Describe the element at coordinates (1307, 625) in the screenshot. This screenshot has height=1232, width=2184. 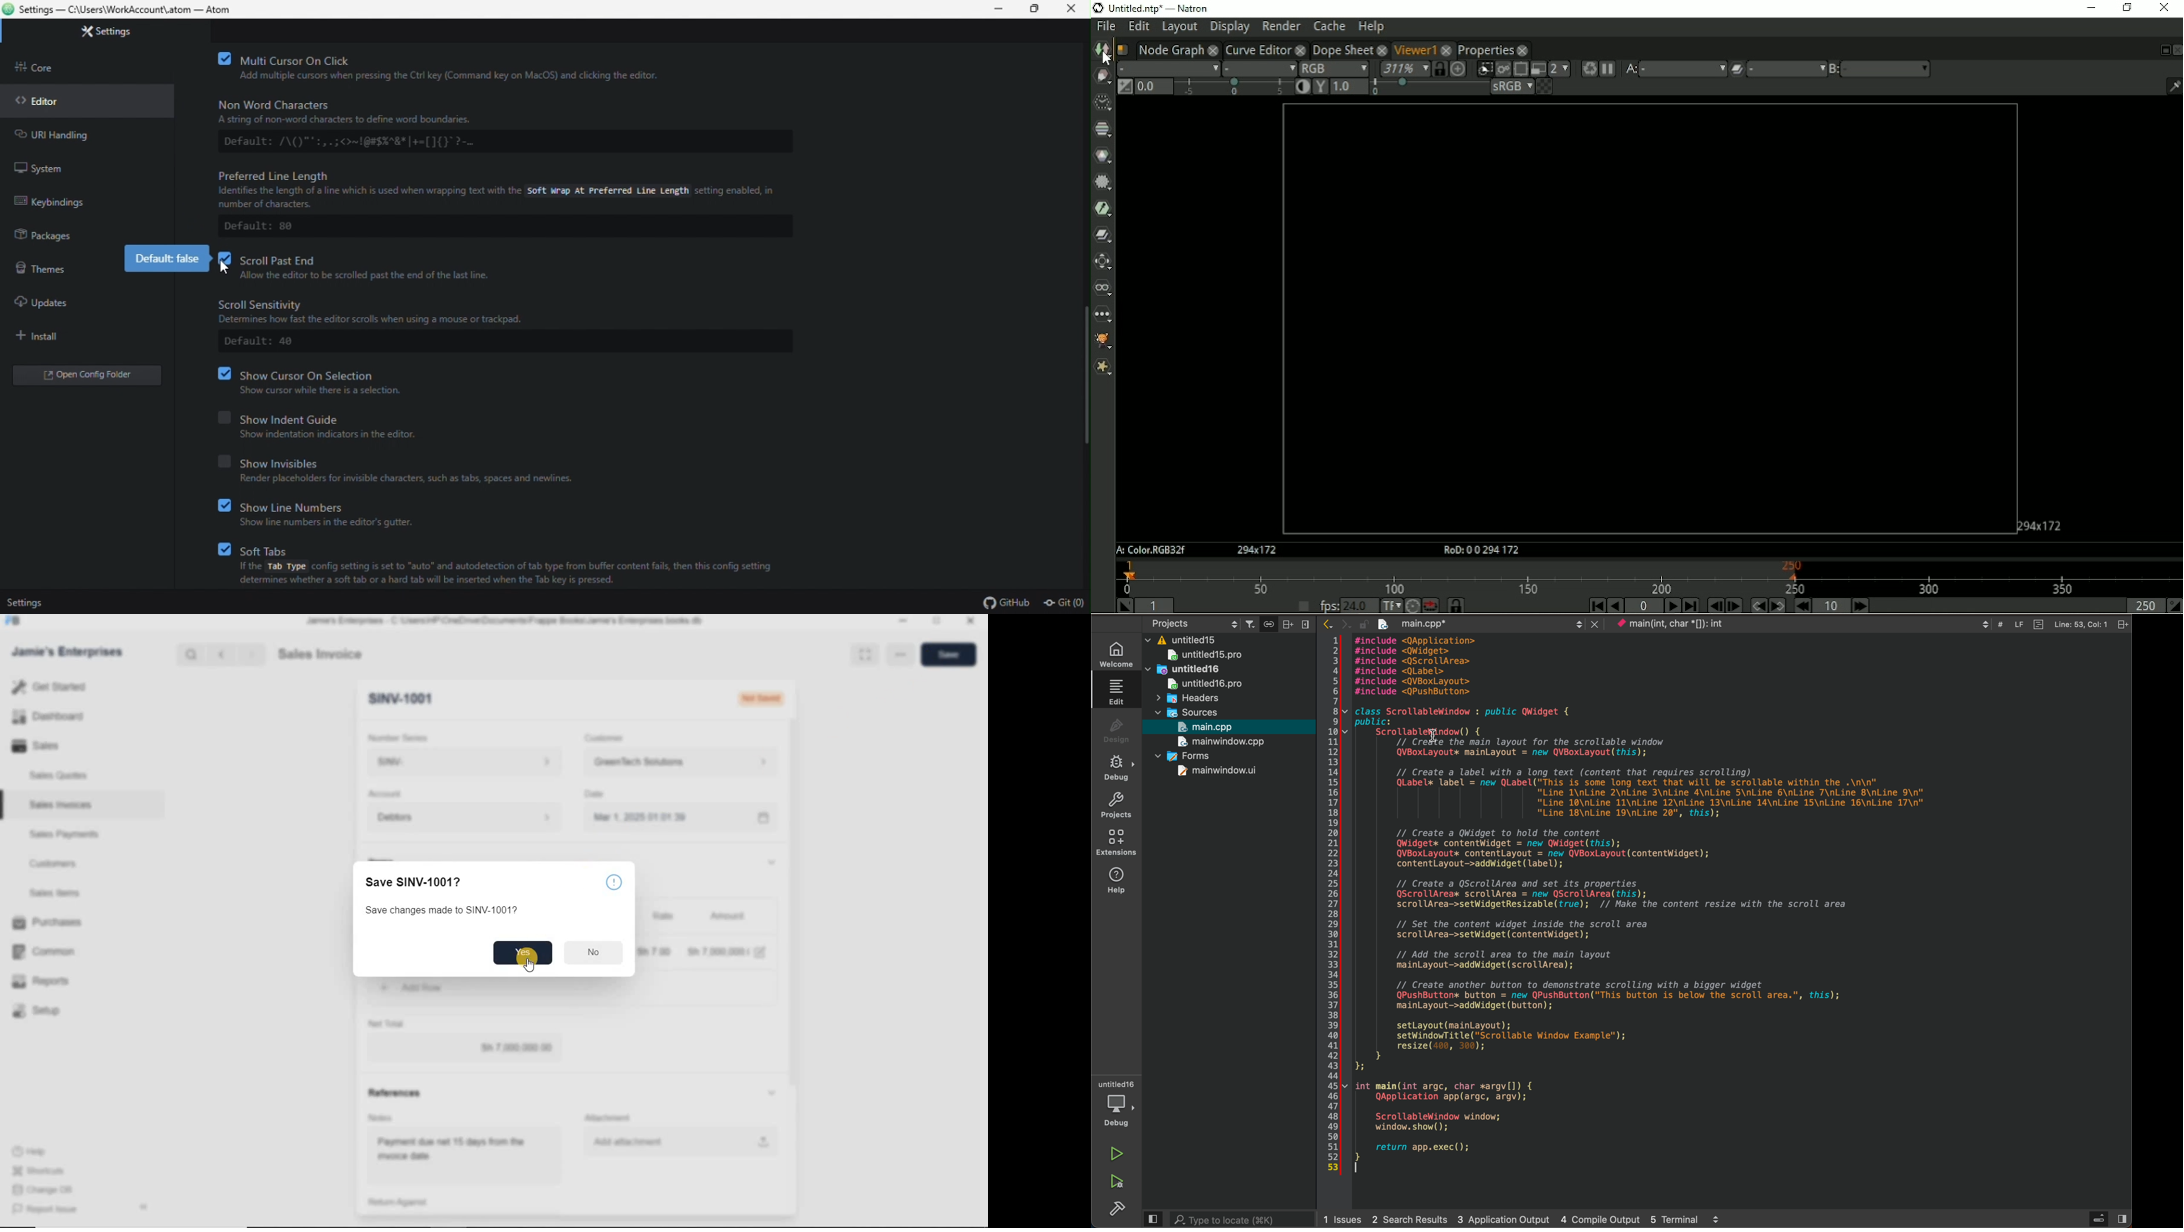
I see `close` at that location.